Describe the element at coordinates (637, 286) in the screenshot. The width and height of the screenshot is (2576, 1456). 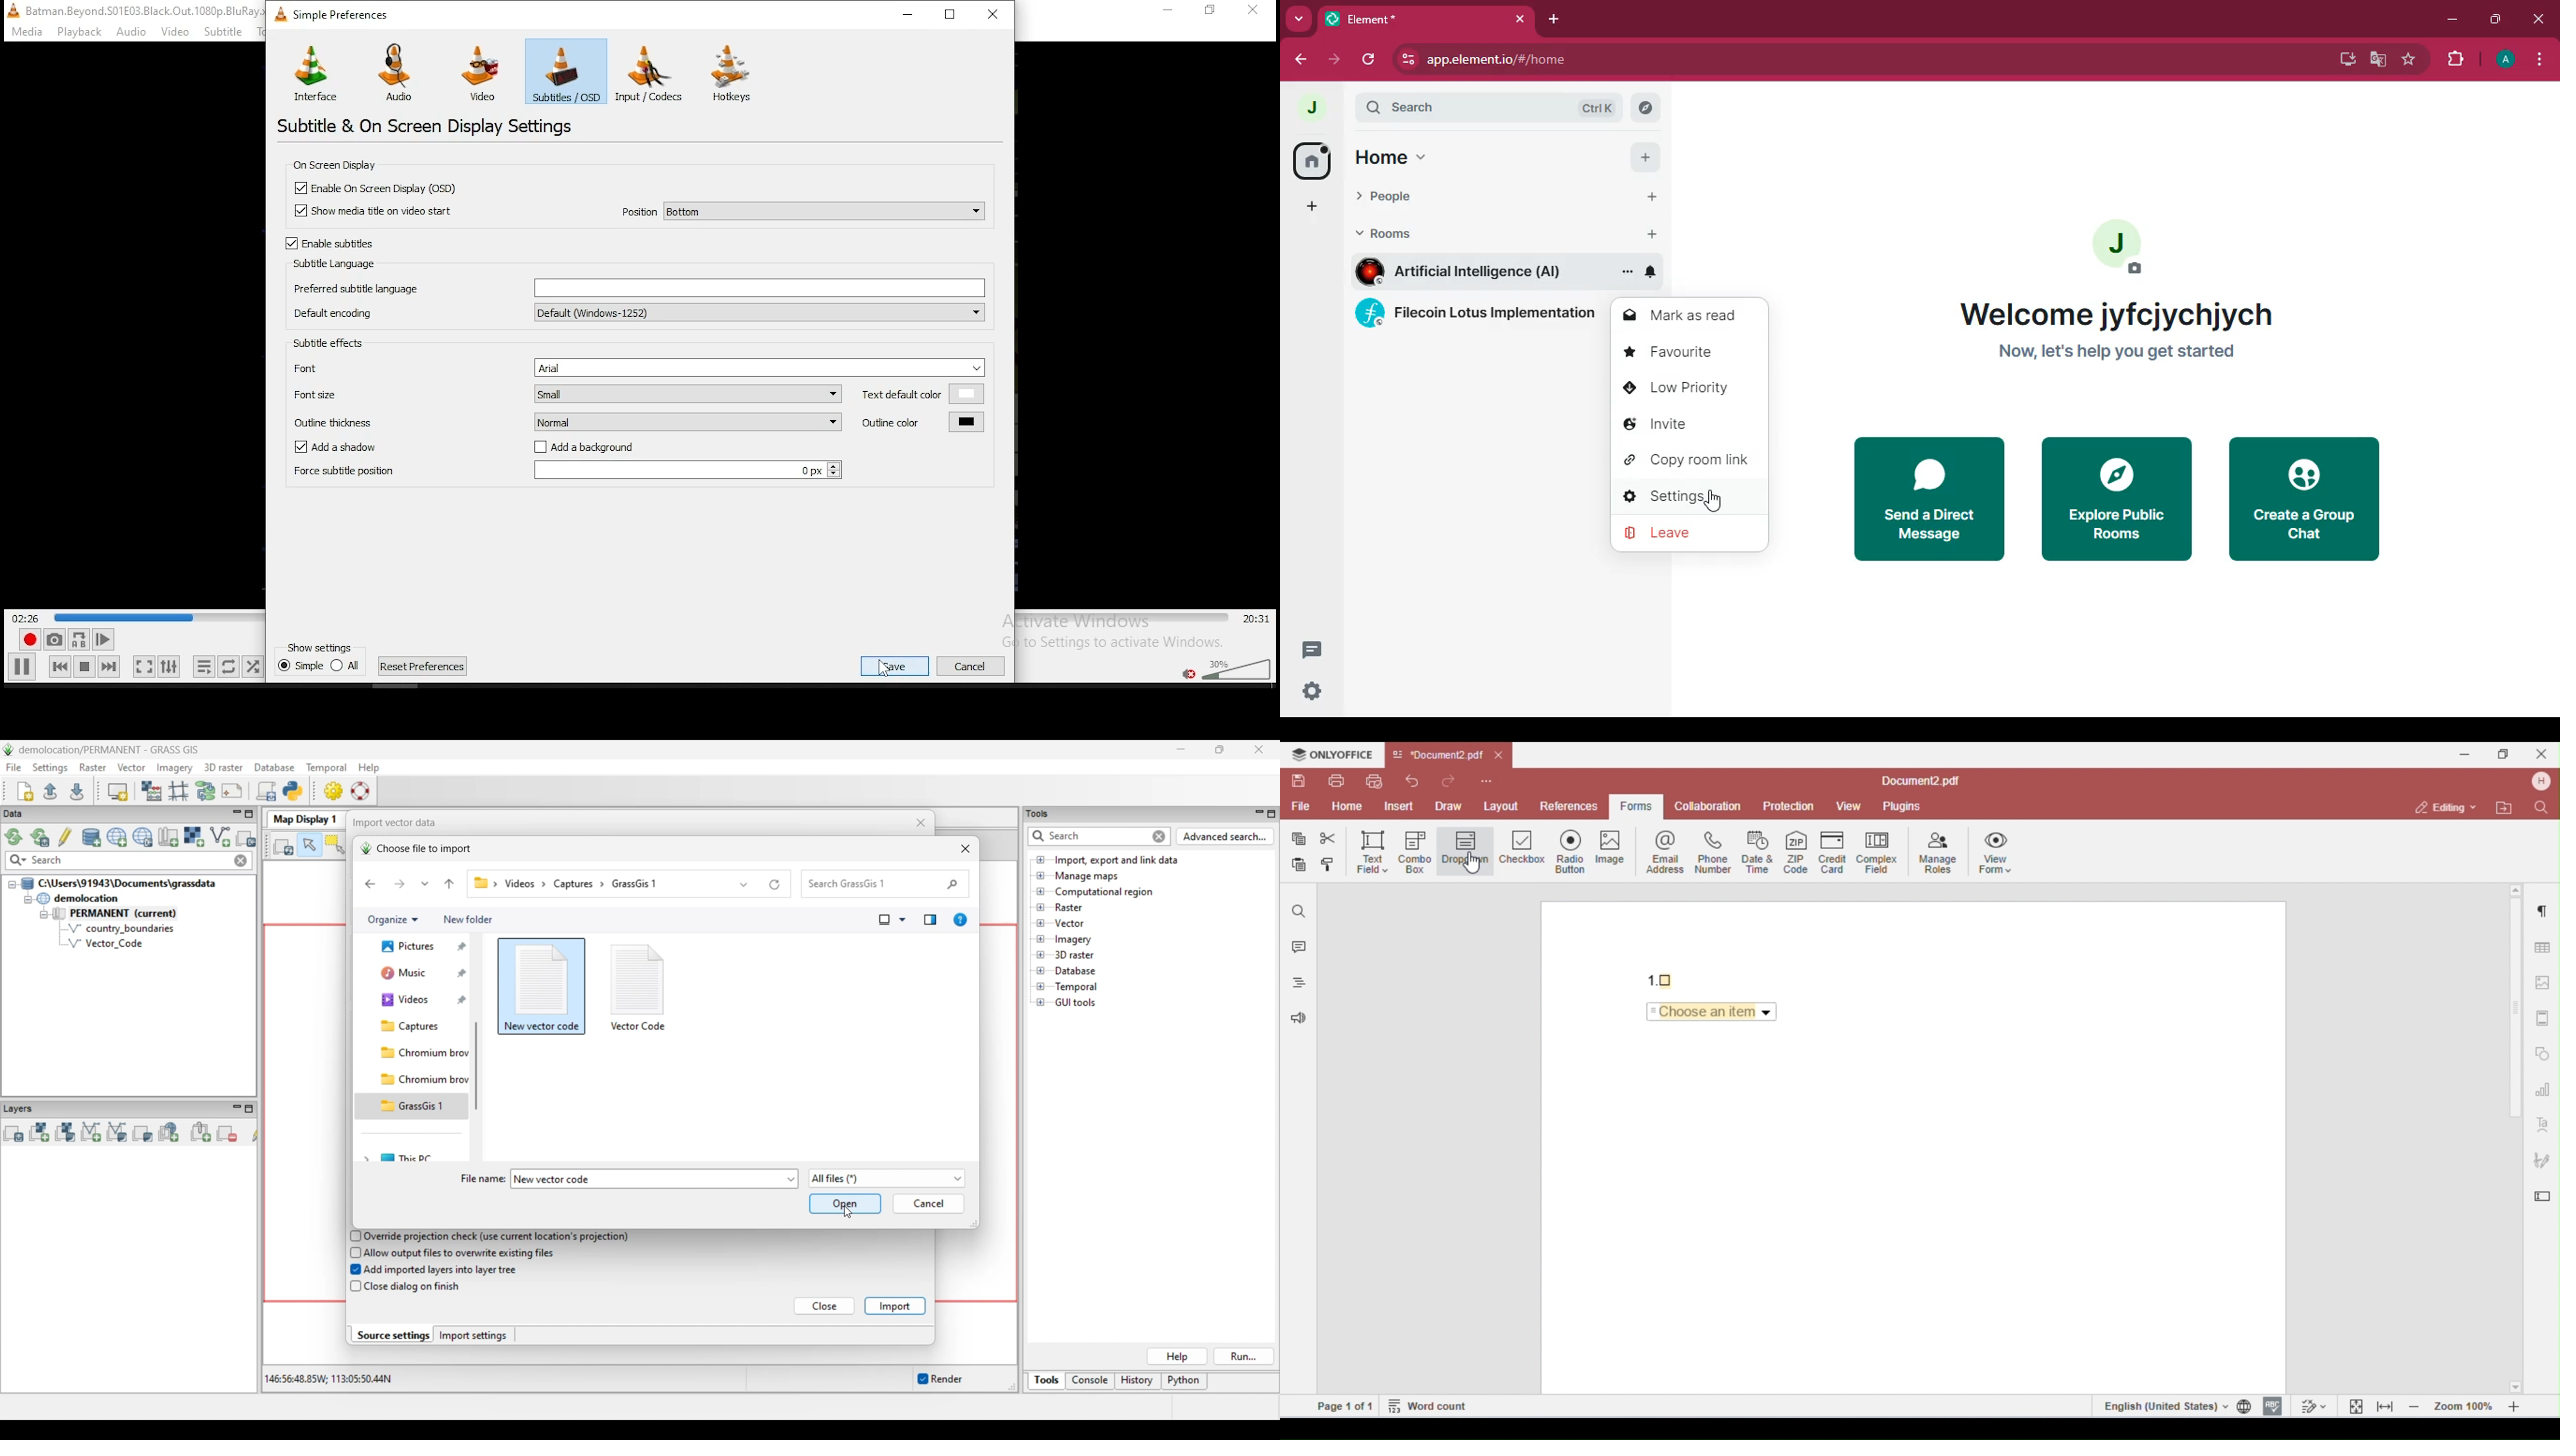
I see `prefer subtitle language` at that location.